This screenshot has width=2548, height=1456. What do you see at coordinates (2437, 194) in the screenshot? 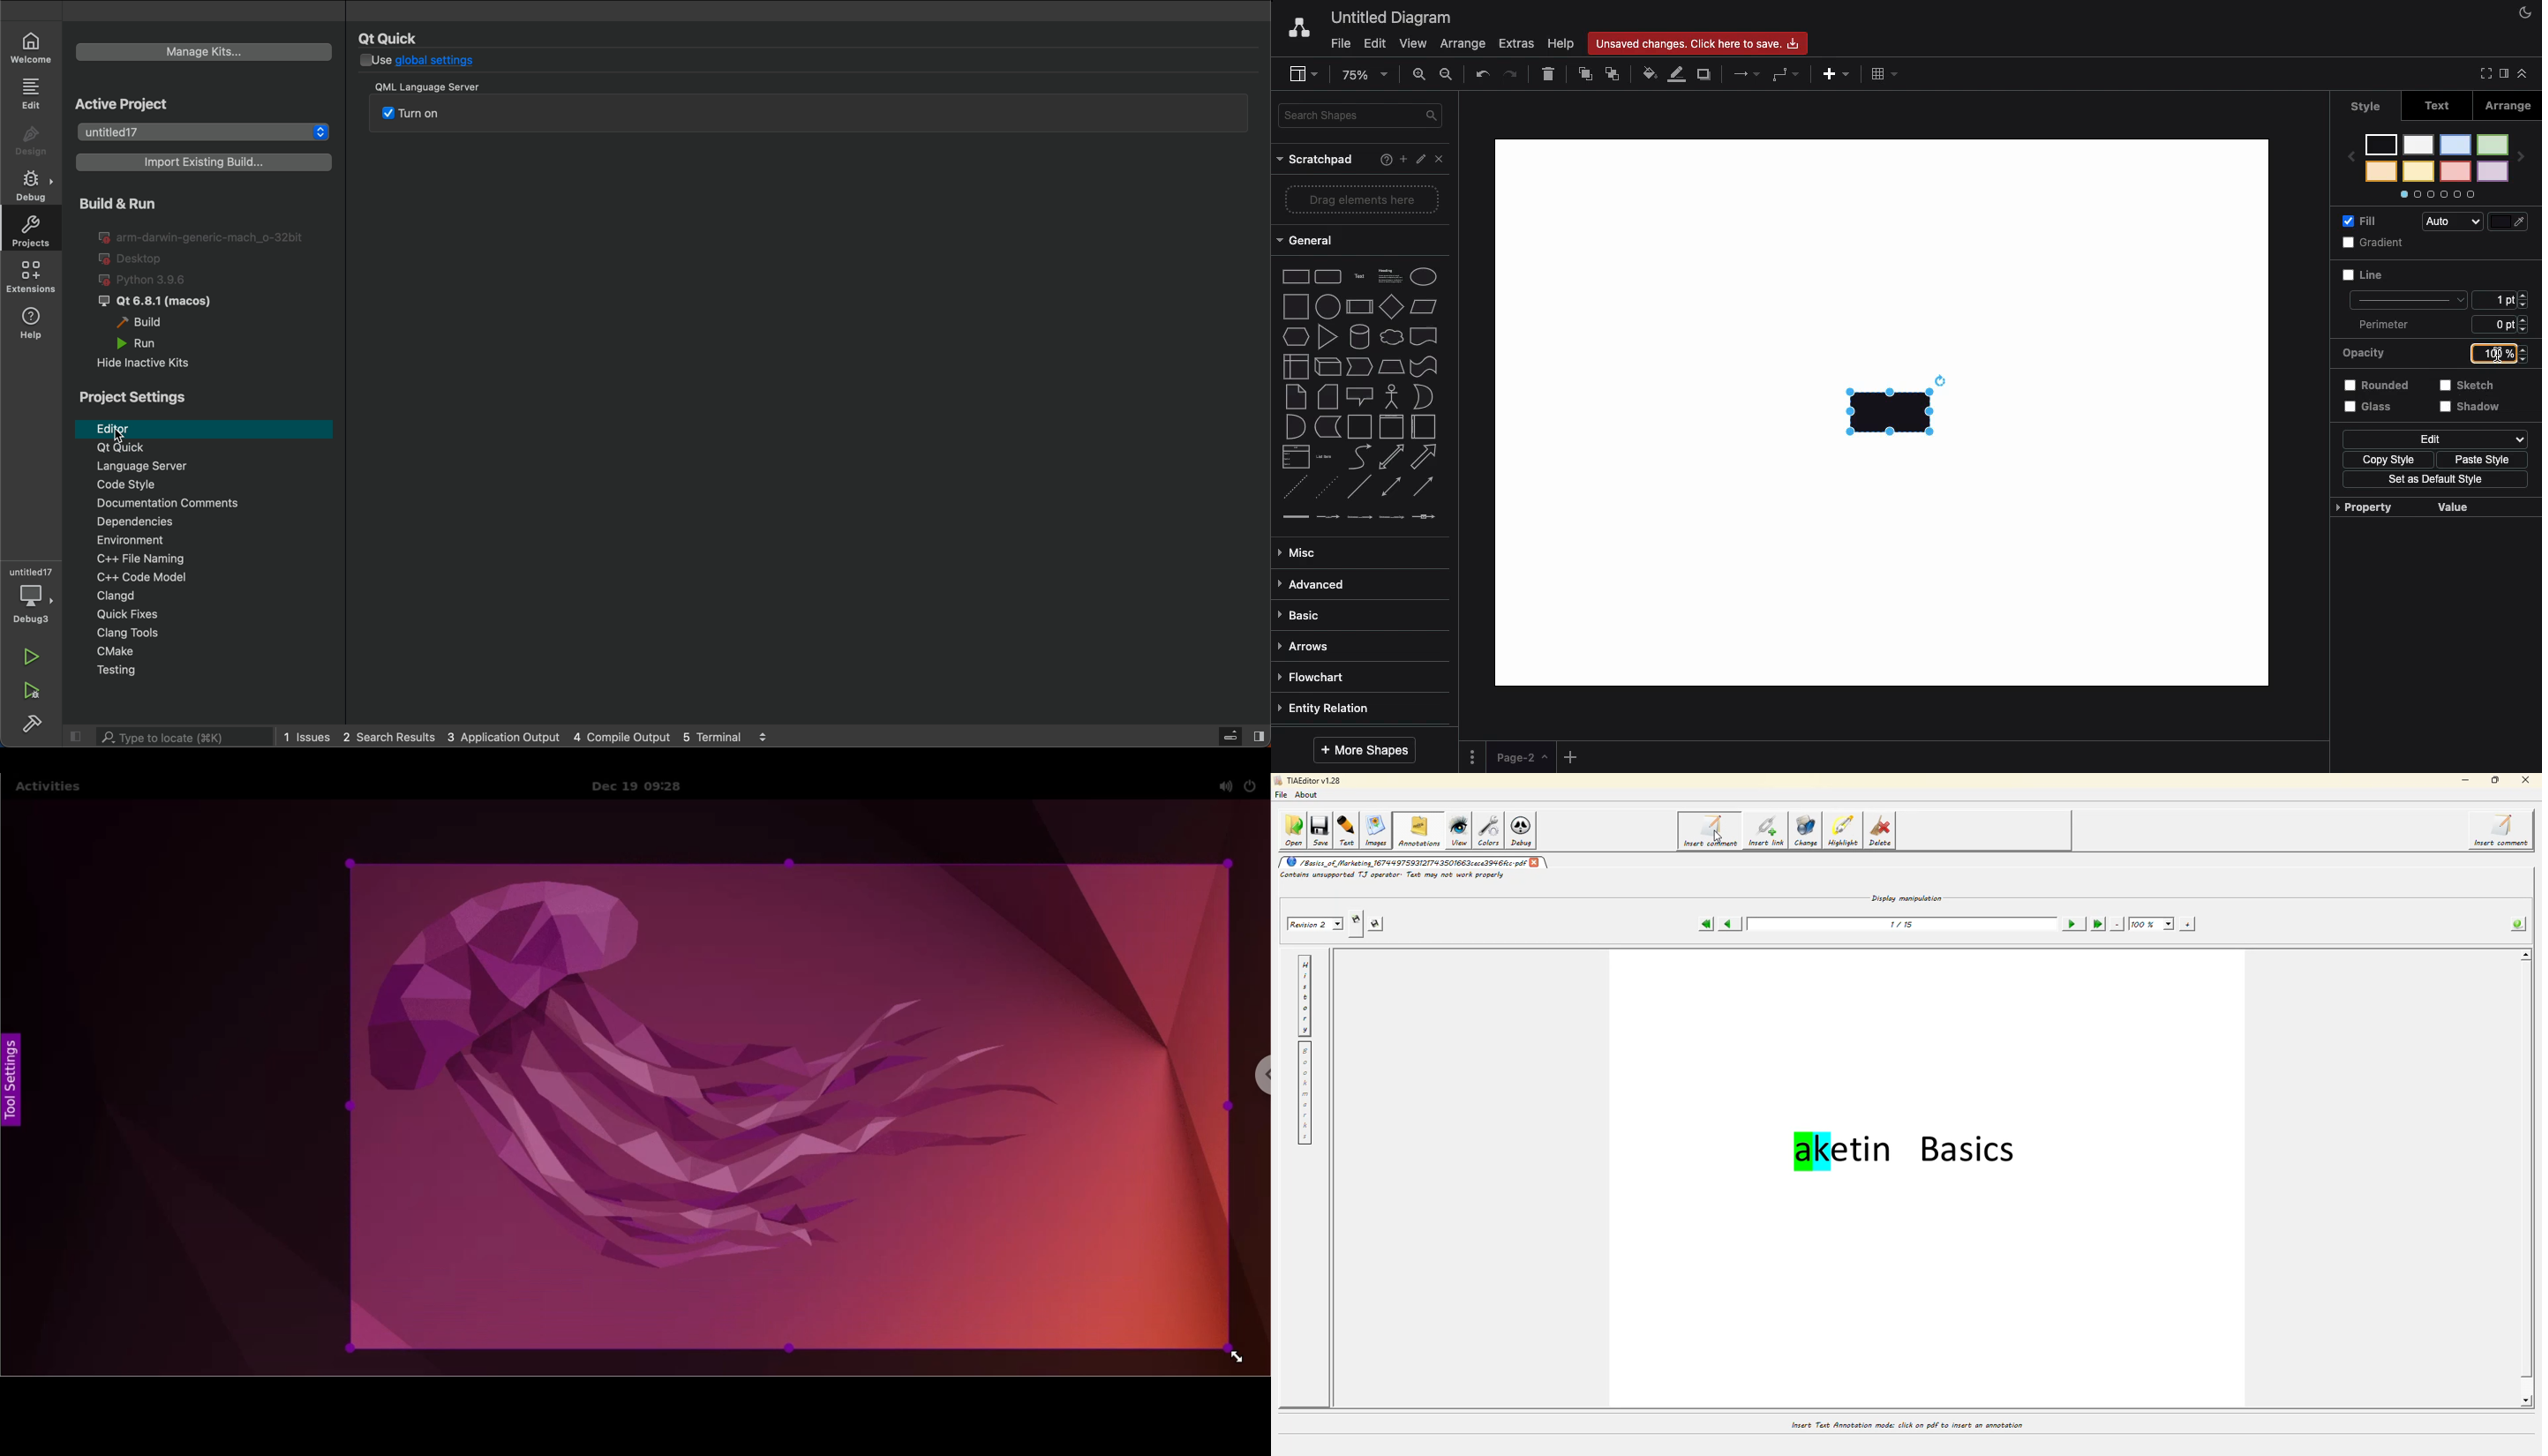
I see `Options` at bounding box center [2437, 194].